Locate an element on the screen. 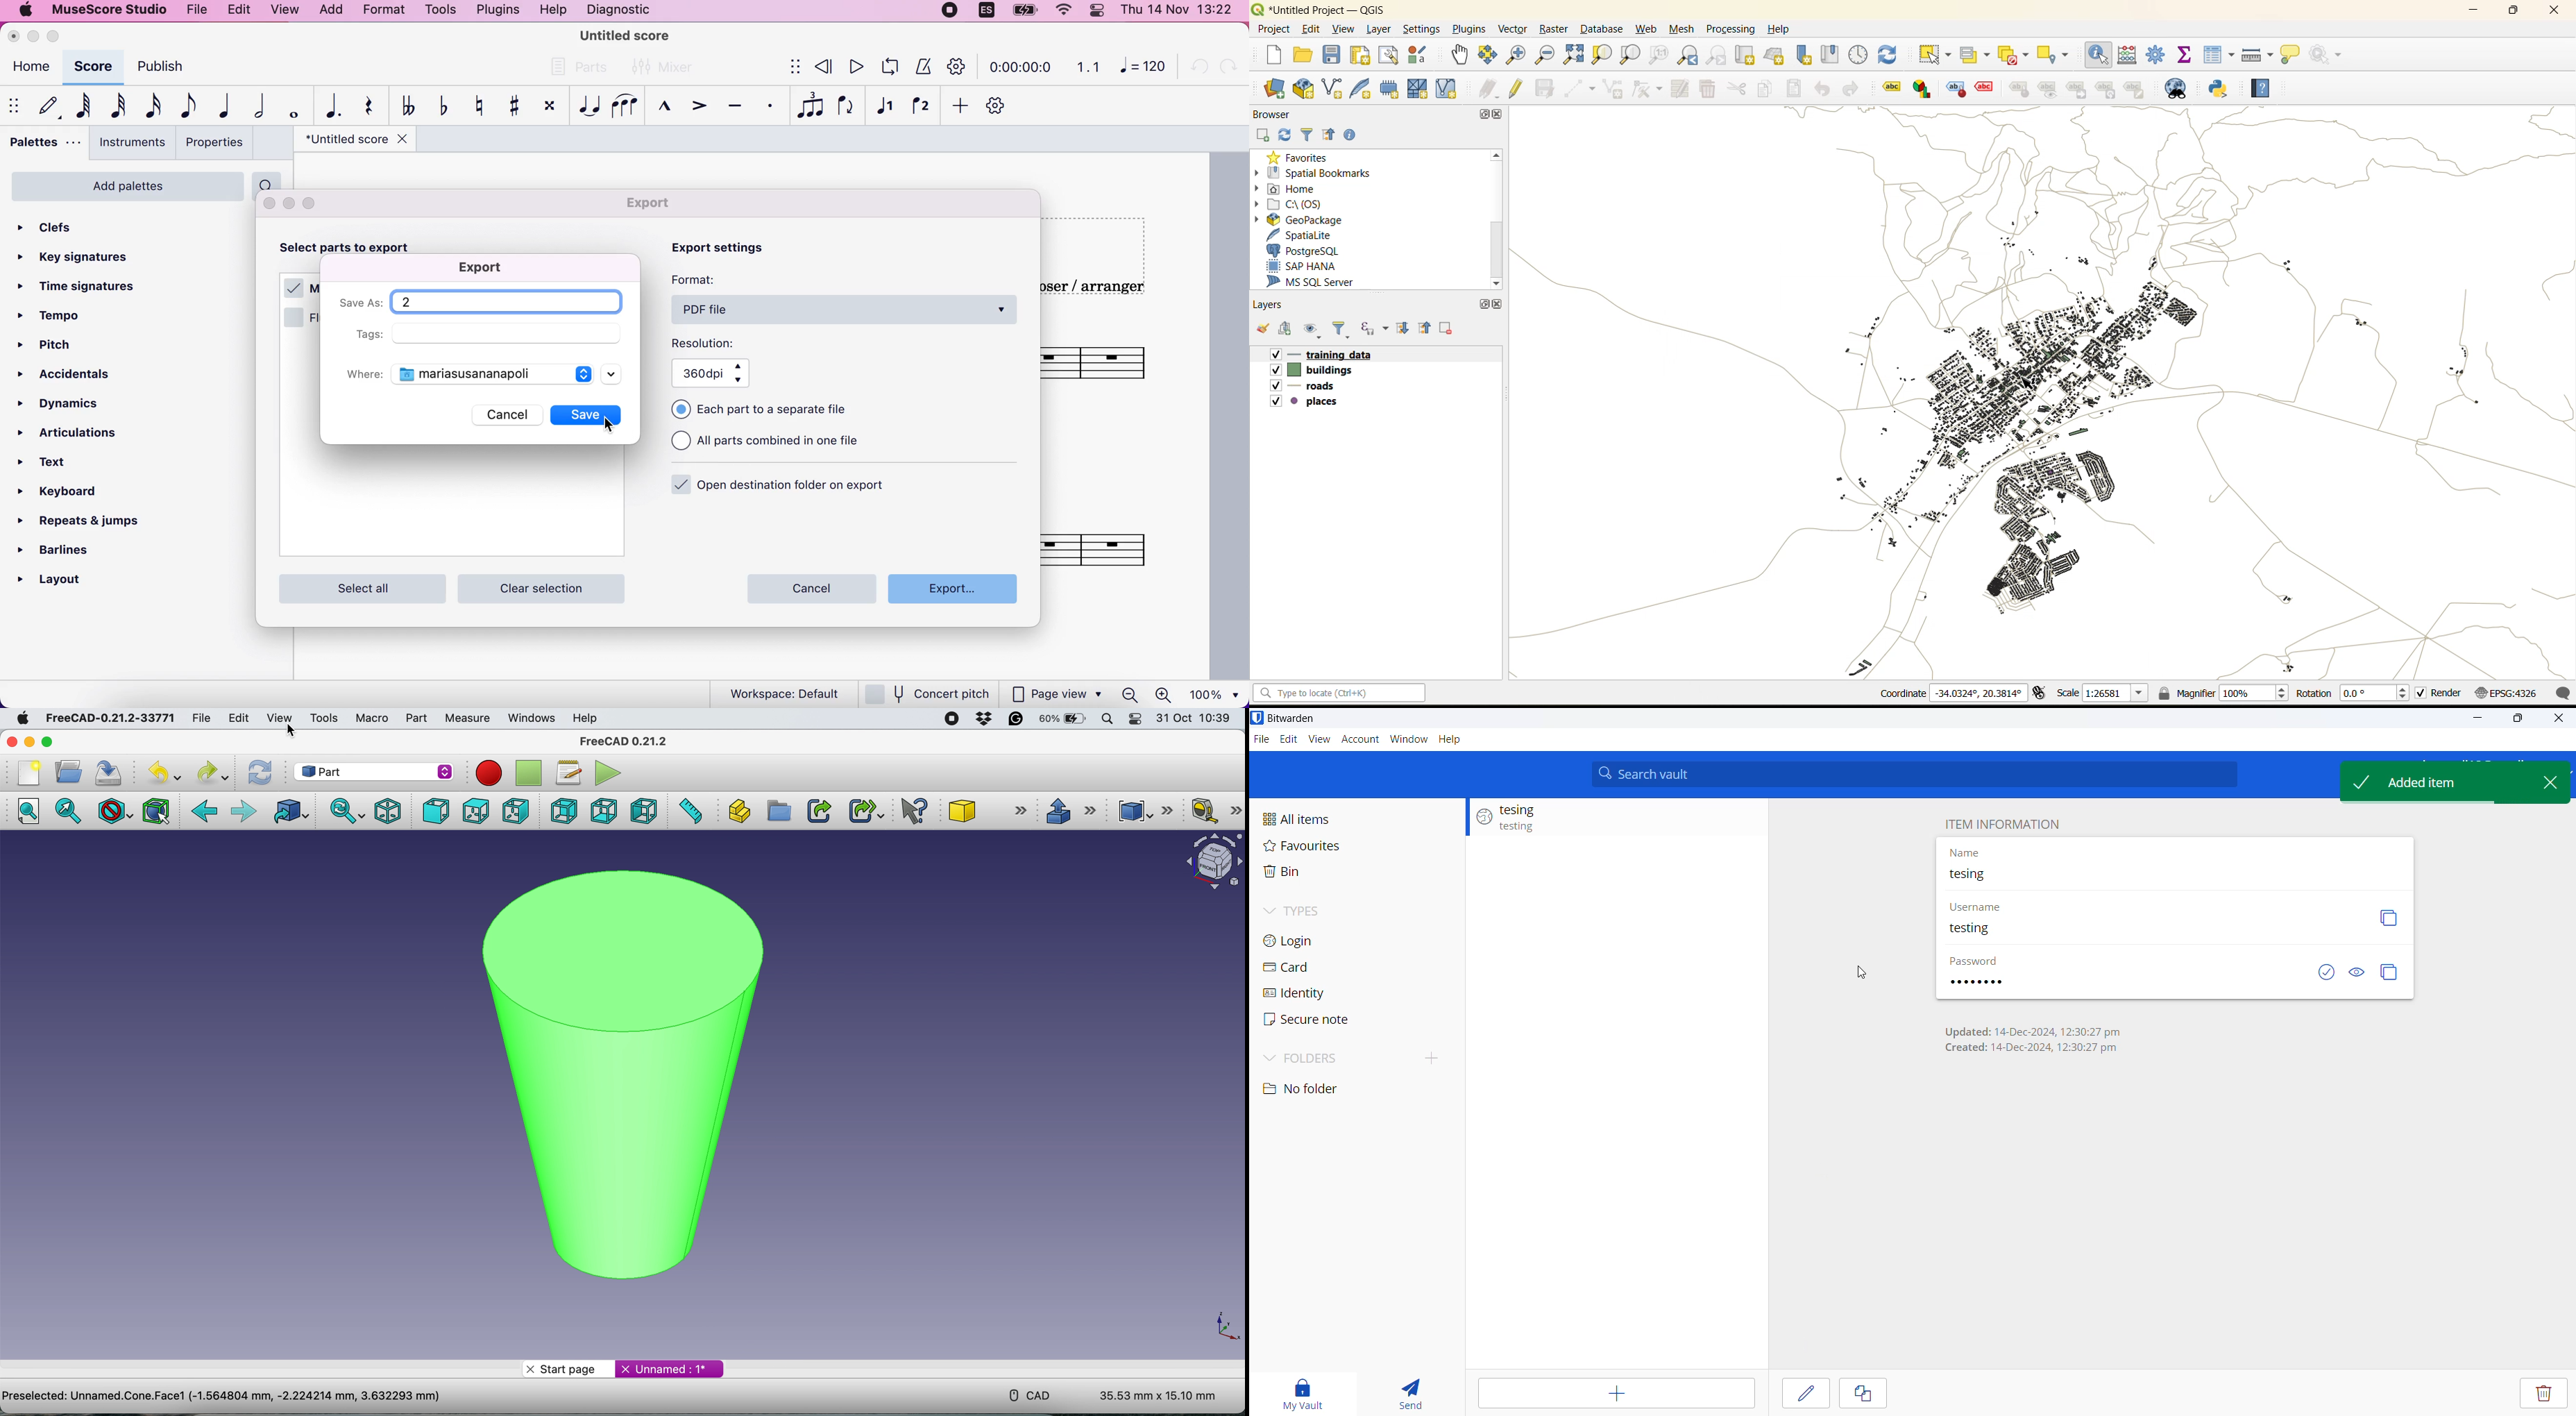 This screenshot has width=2576, height=1428. Favorites is located at coordinates (1333, 849).